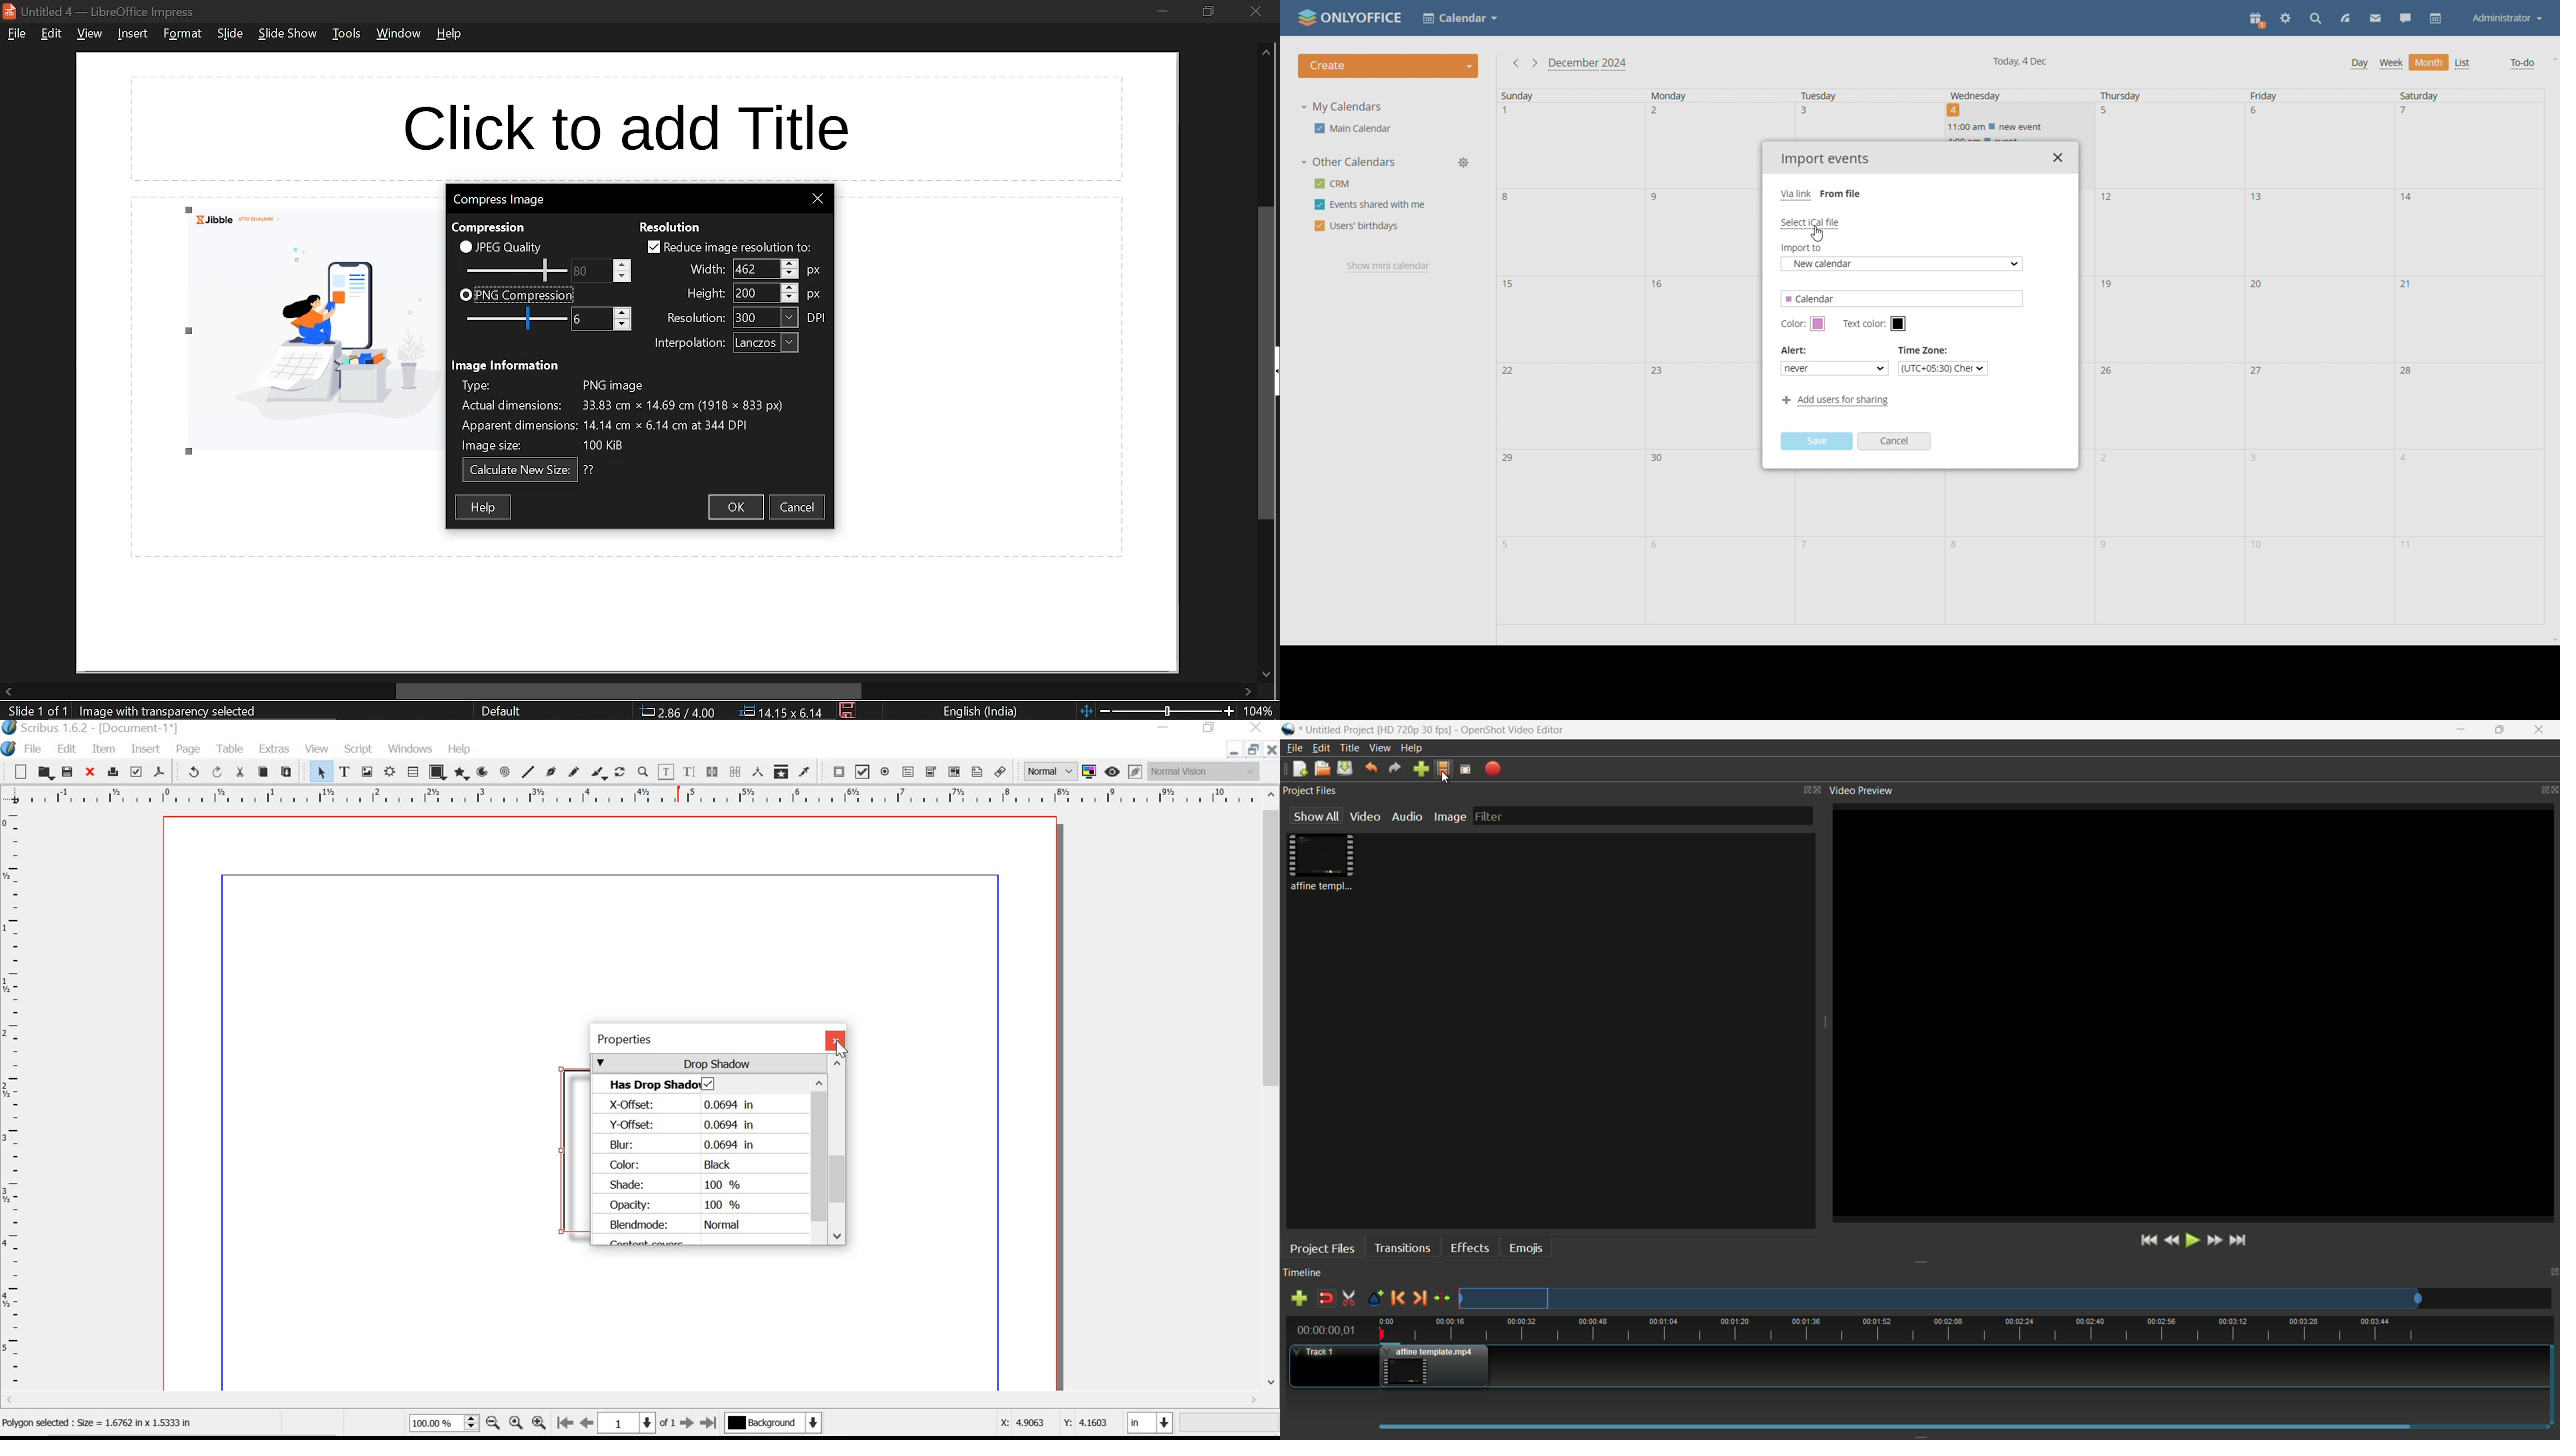 This screenshot has width=2576, height=1456. I want to click on image information, so click(508, 365).